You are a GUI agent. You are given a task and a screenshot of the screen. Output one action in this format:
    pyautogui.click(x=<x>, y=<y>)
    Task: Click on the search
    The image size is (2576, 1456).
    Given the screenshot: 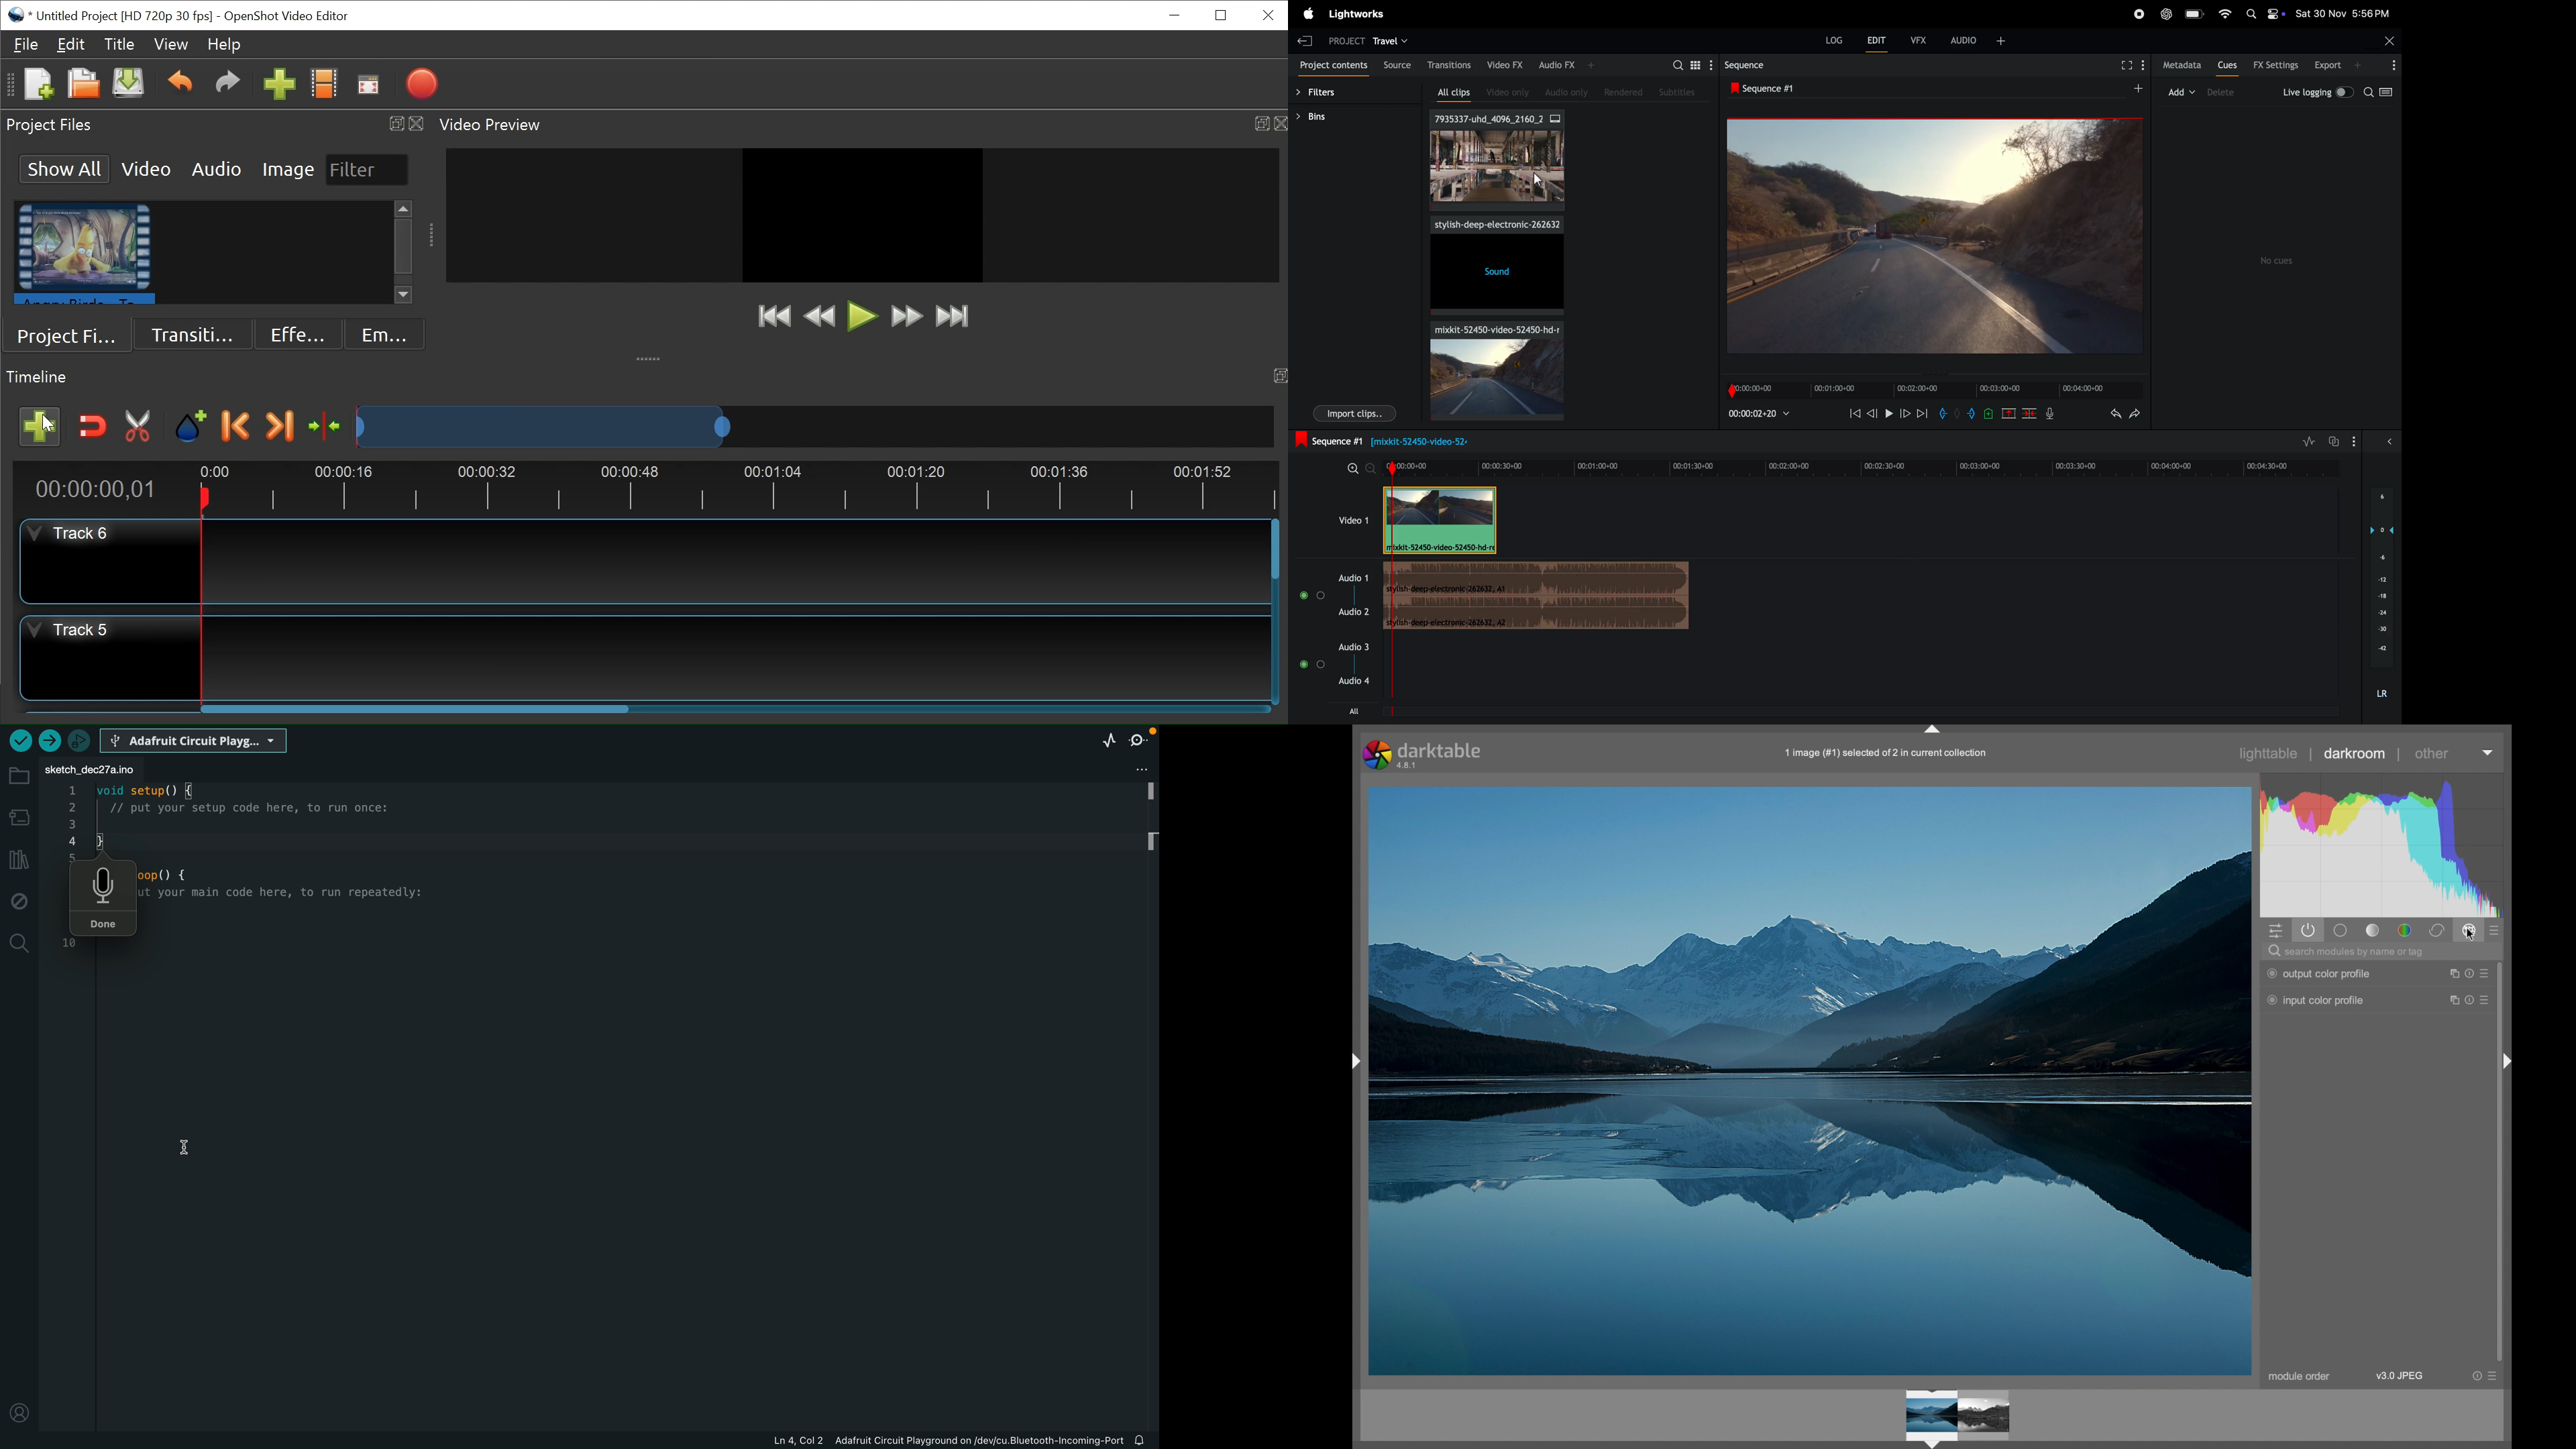 What is the action you would take?
    pyautogui.click(x=1684, y=64)
    